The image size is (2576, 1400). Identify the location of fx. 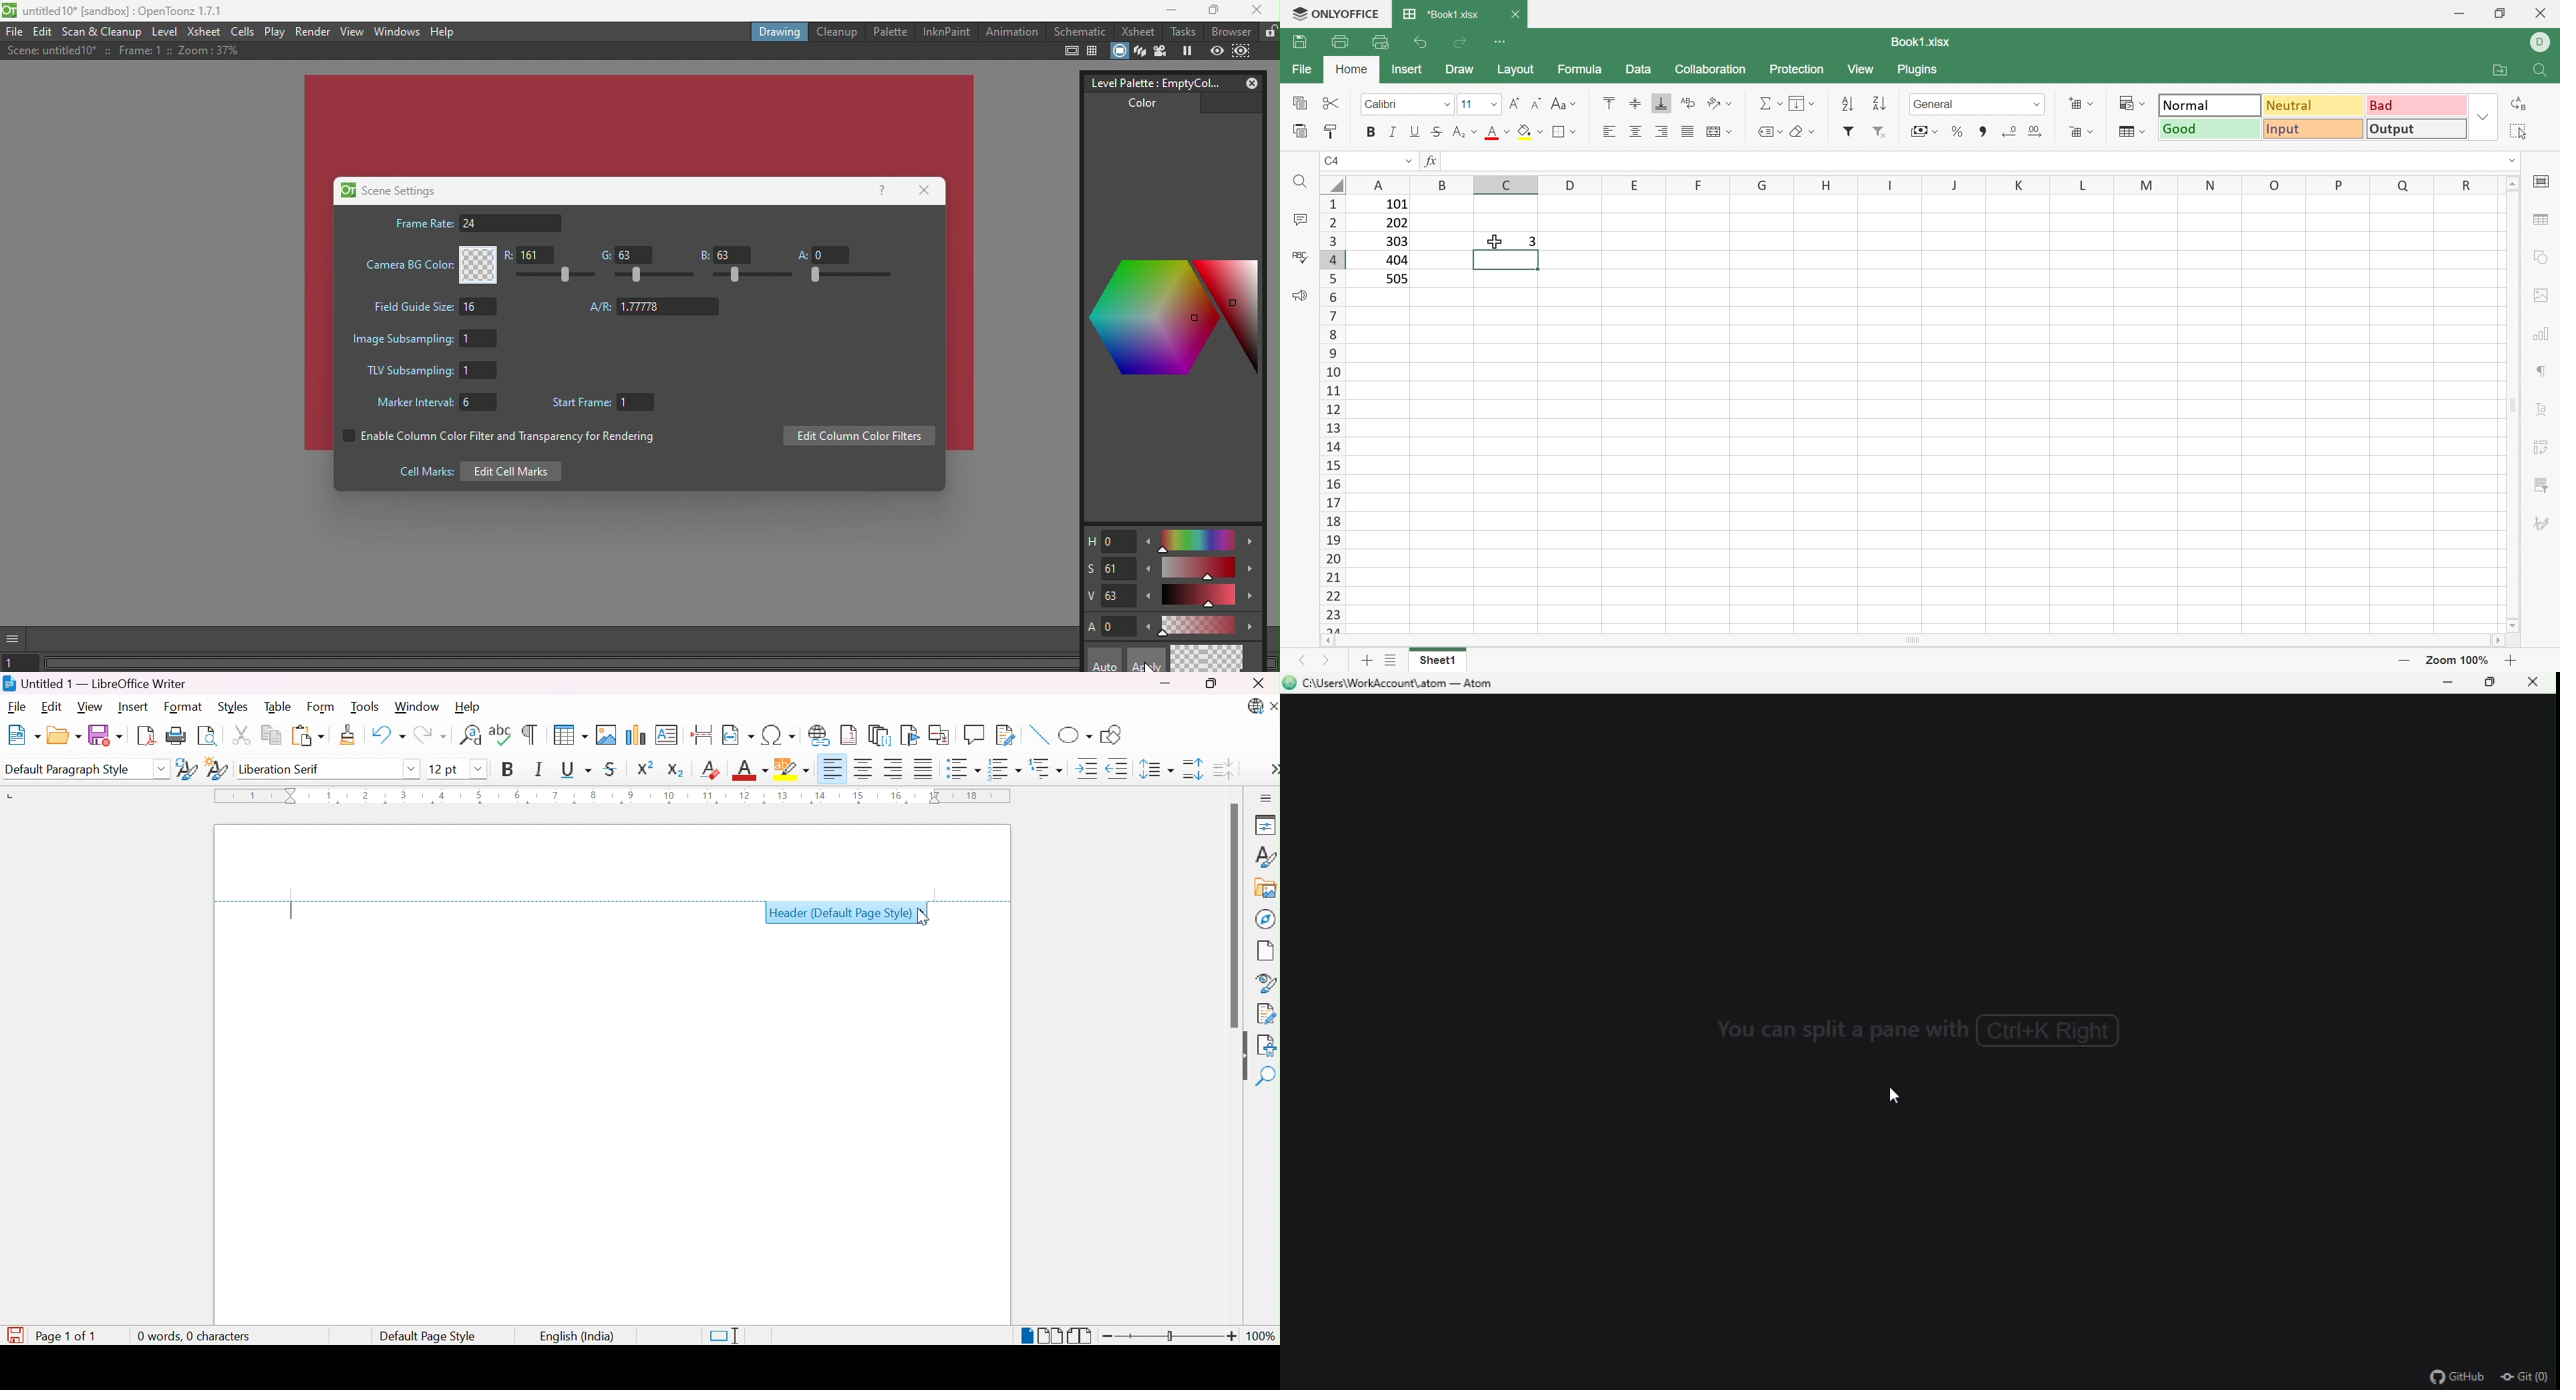
(1431, 163).